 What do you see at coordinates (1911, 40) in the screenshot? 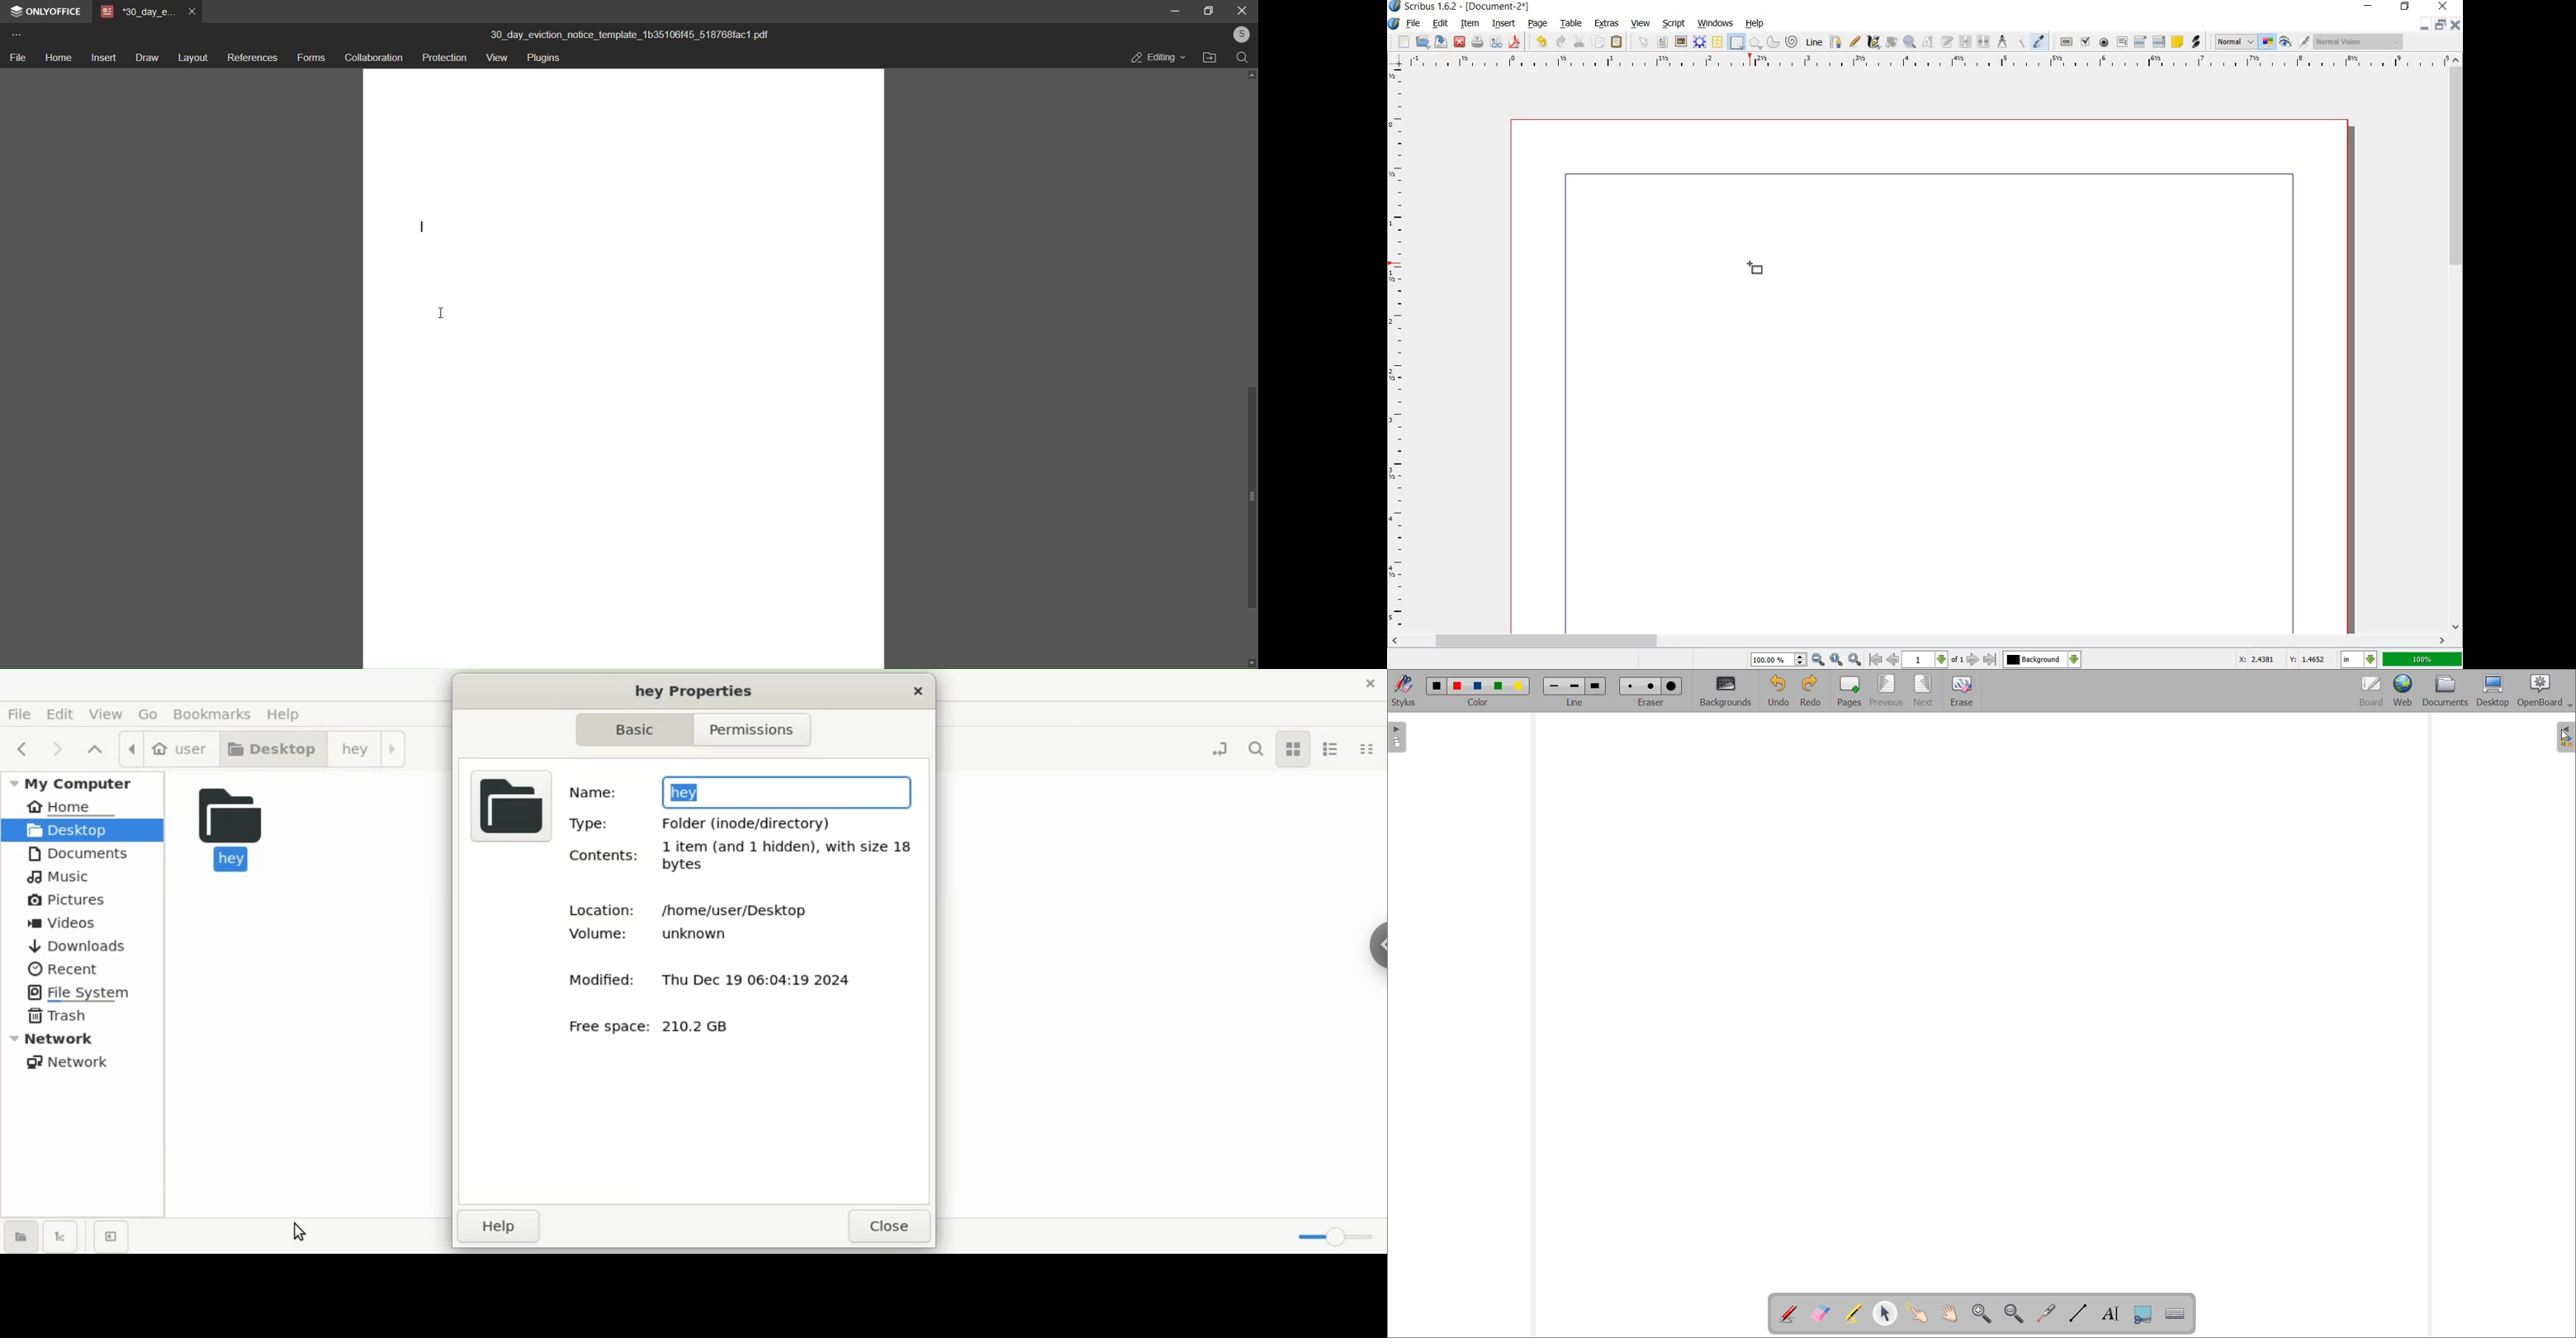
I see `ZOOM IN OR OUT` at bounding box center [1911, 40].